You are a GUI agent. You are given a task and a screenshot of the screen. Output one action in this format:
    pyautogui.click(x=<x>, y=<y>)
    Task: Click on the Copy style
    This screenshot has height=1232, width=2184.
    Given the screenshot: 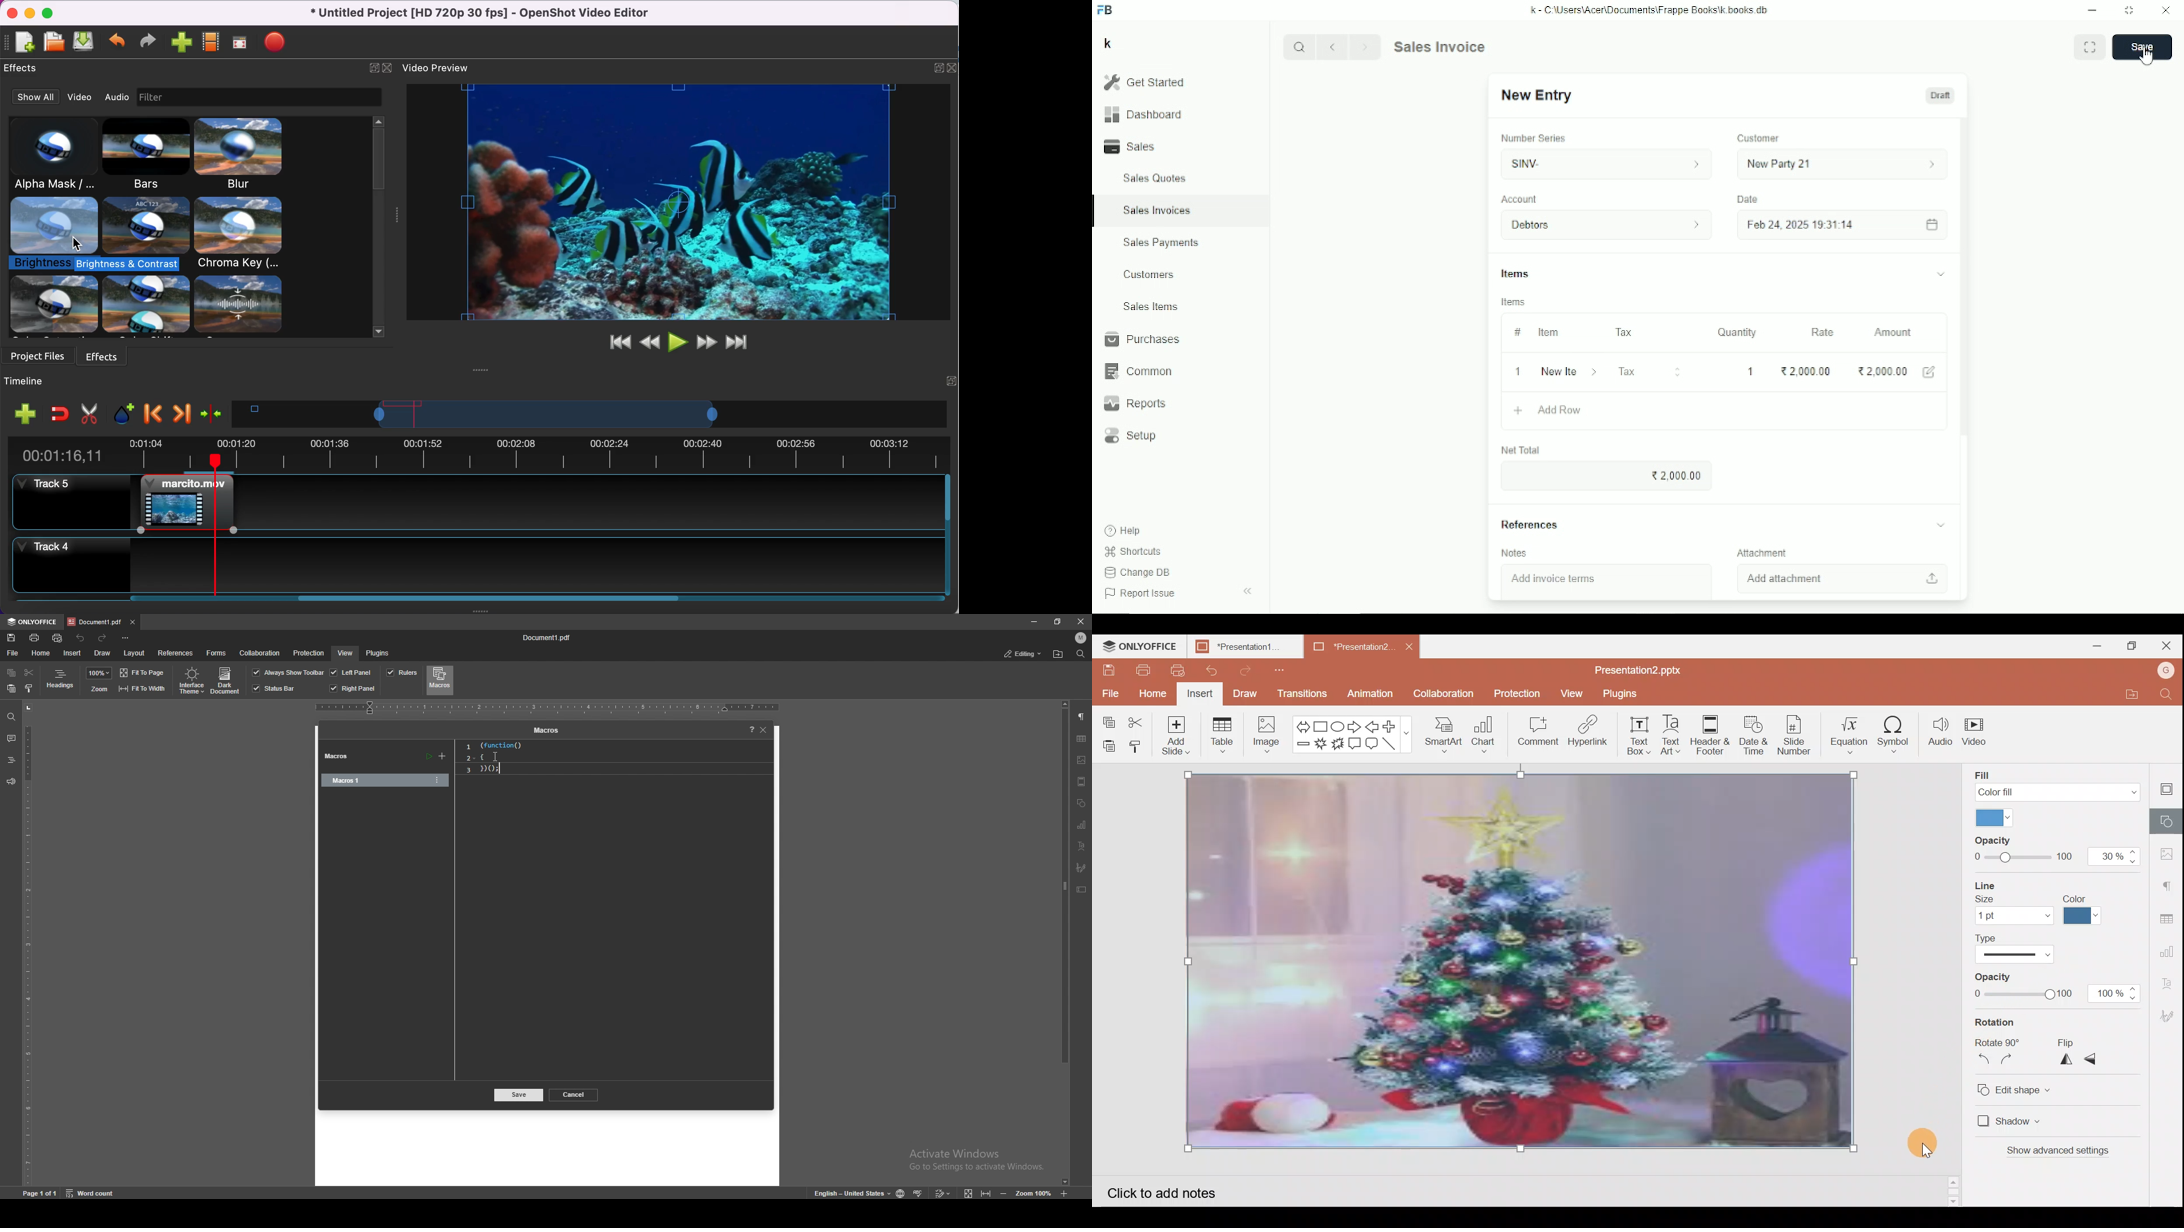 What is the action you would take?
    pyautogui.click(x=1137, y=746)
    